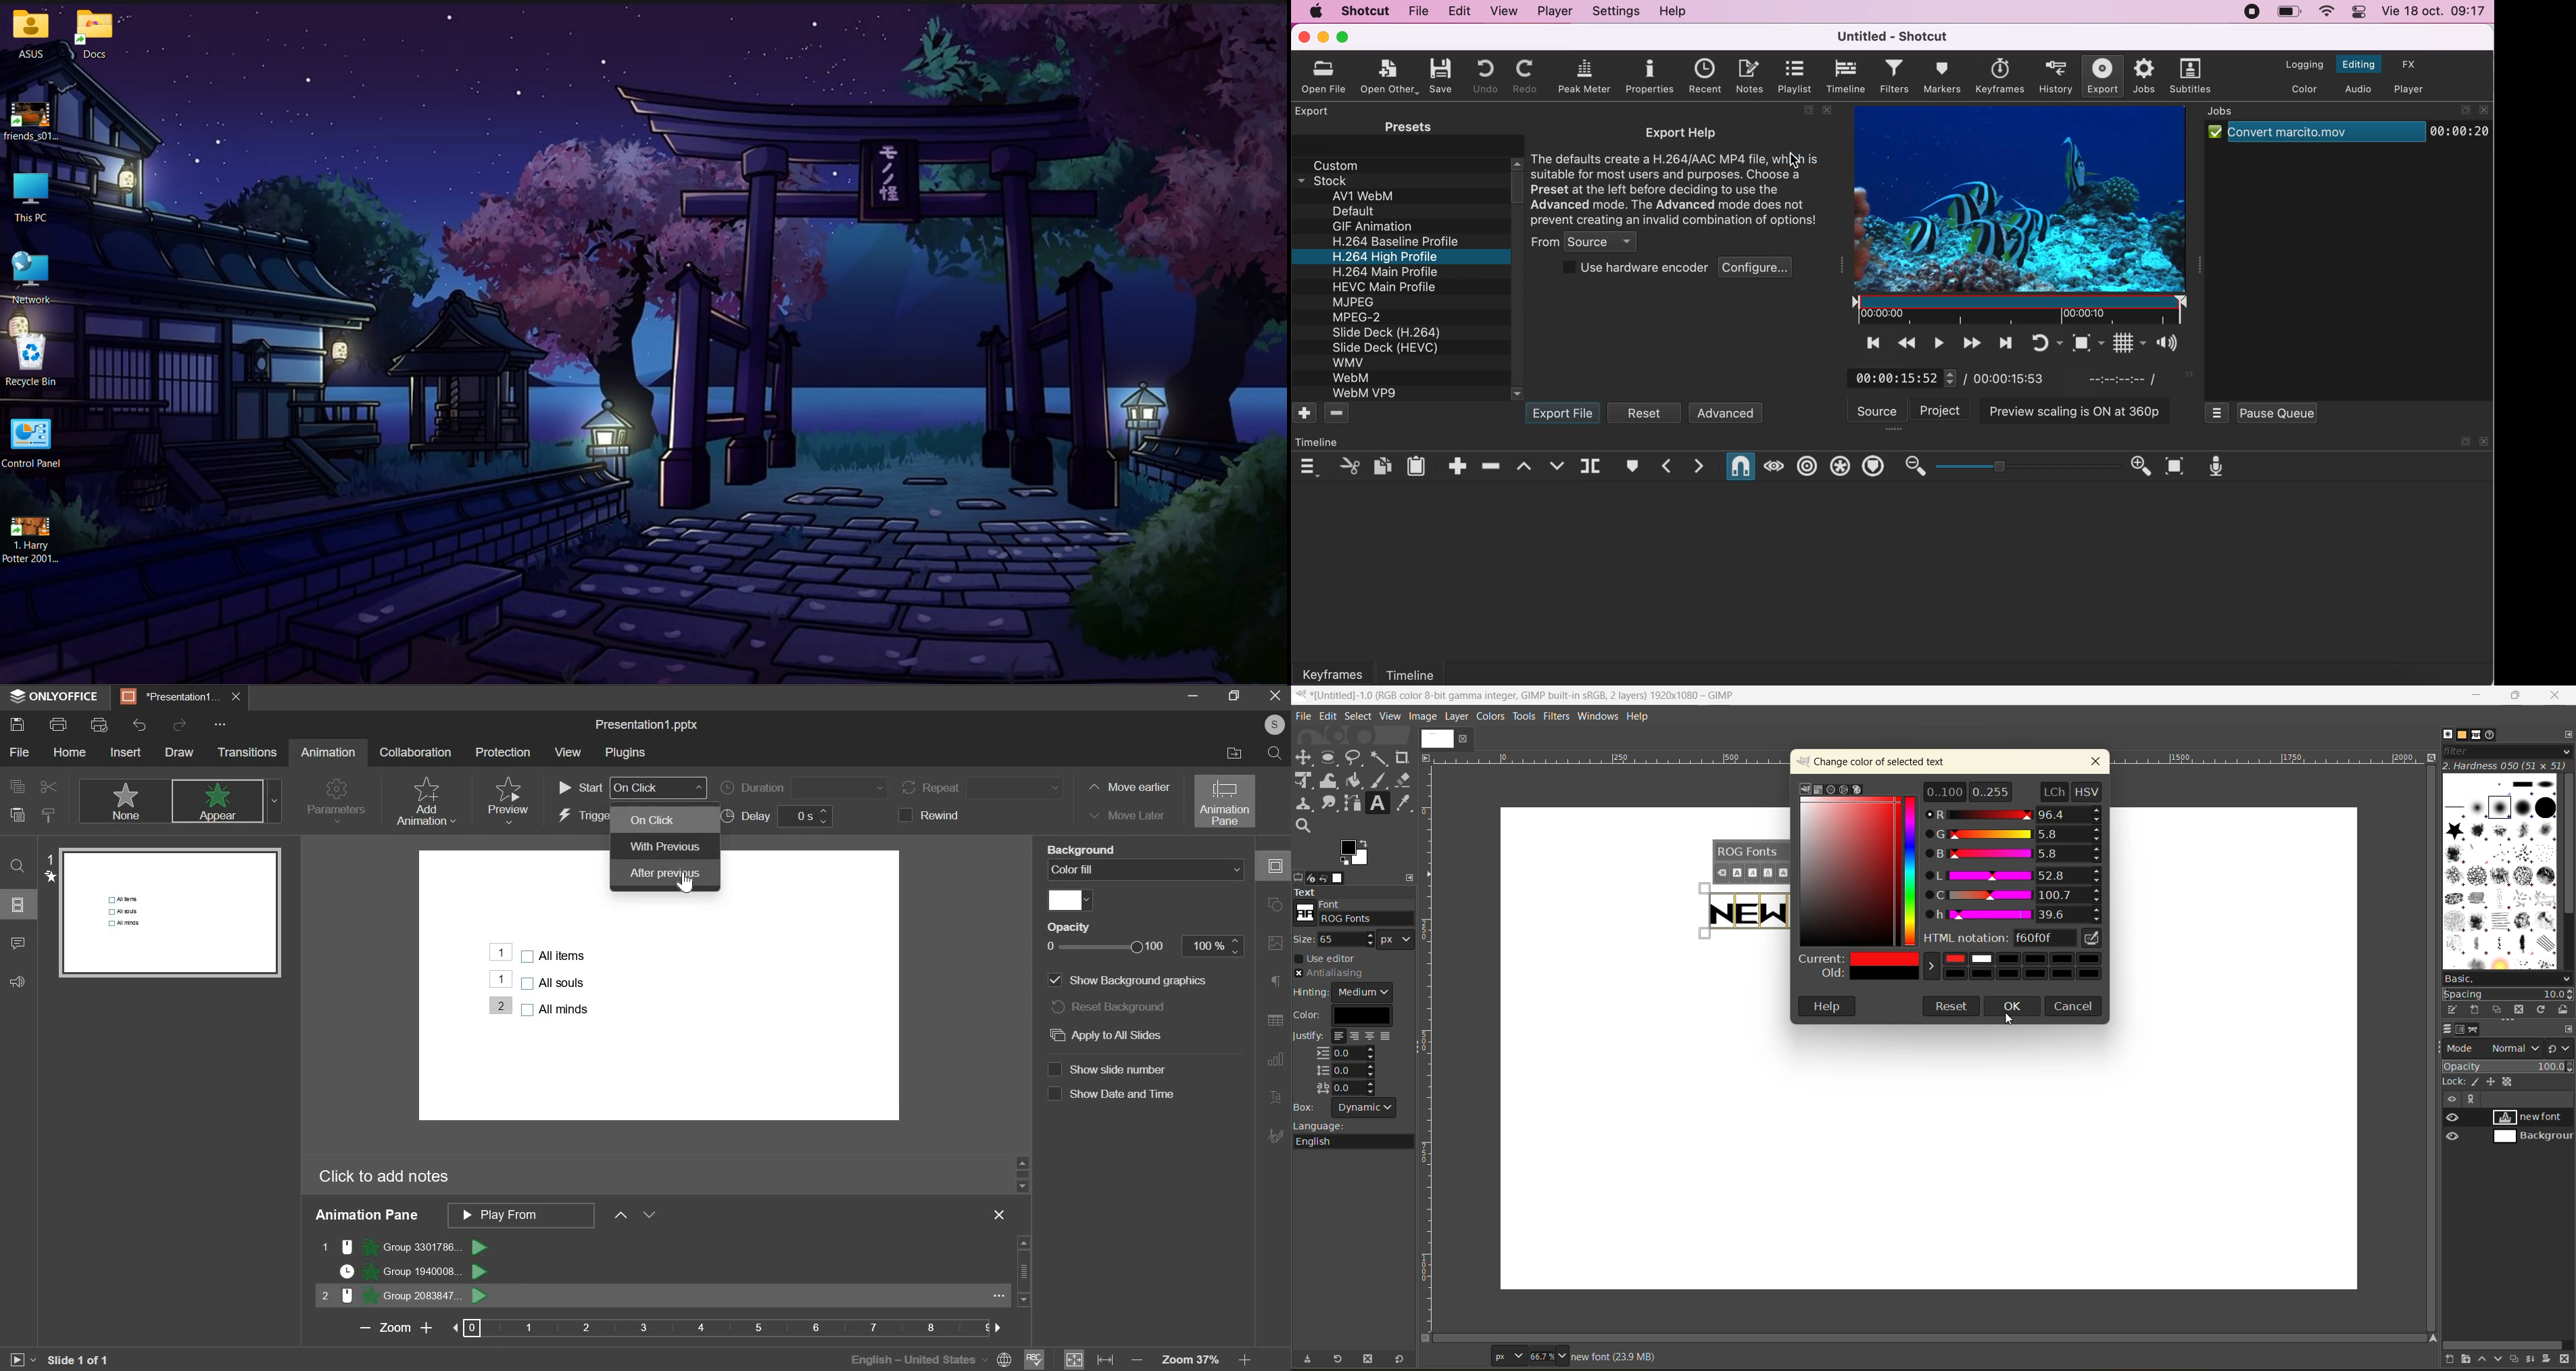 This screenshot has height=1372, width=2576. What do you see at coordinates (2100, 76) in the screenshot?
I see `export` at bounding box center [2100, 76].